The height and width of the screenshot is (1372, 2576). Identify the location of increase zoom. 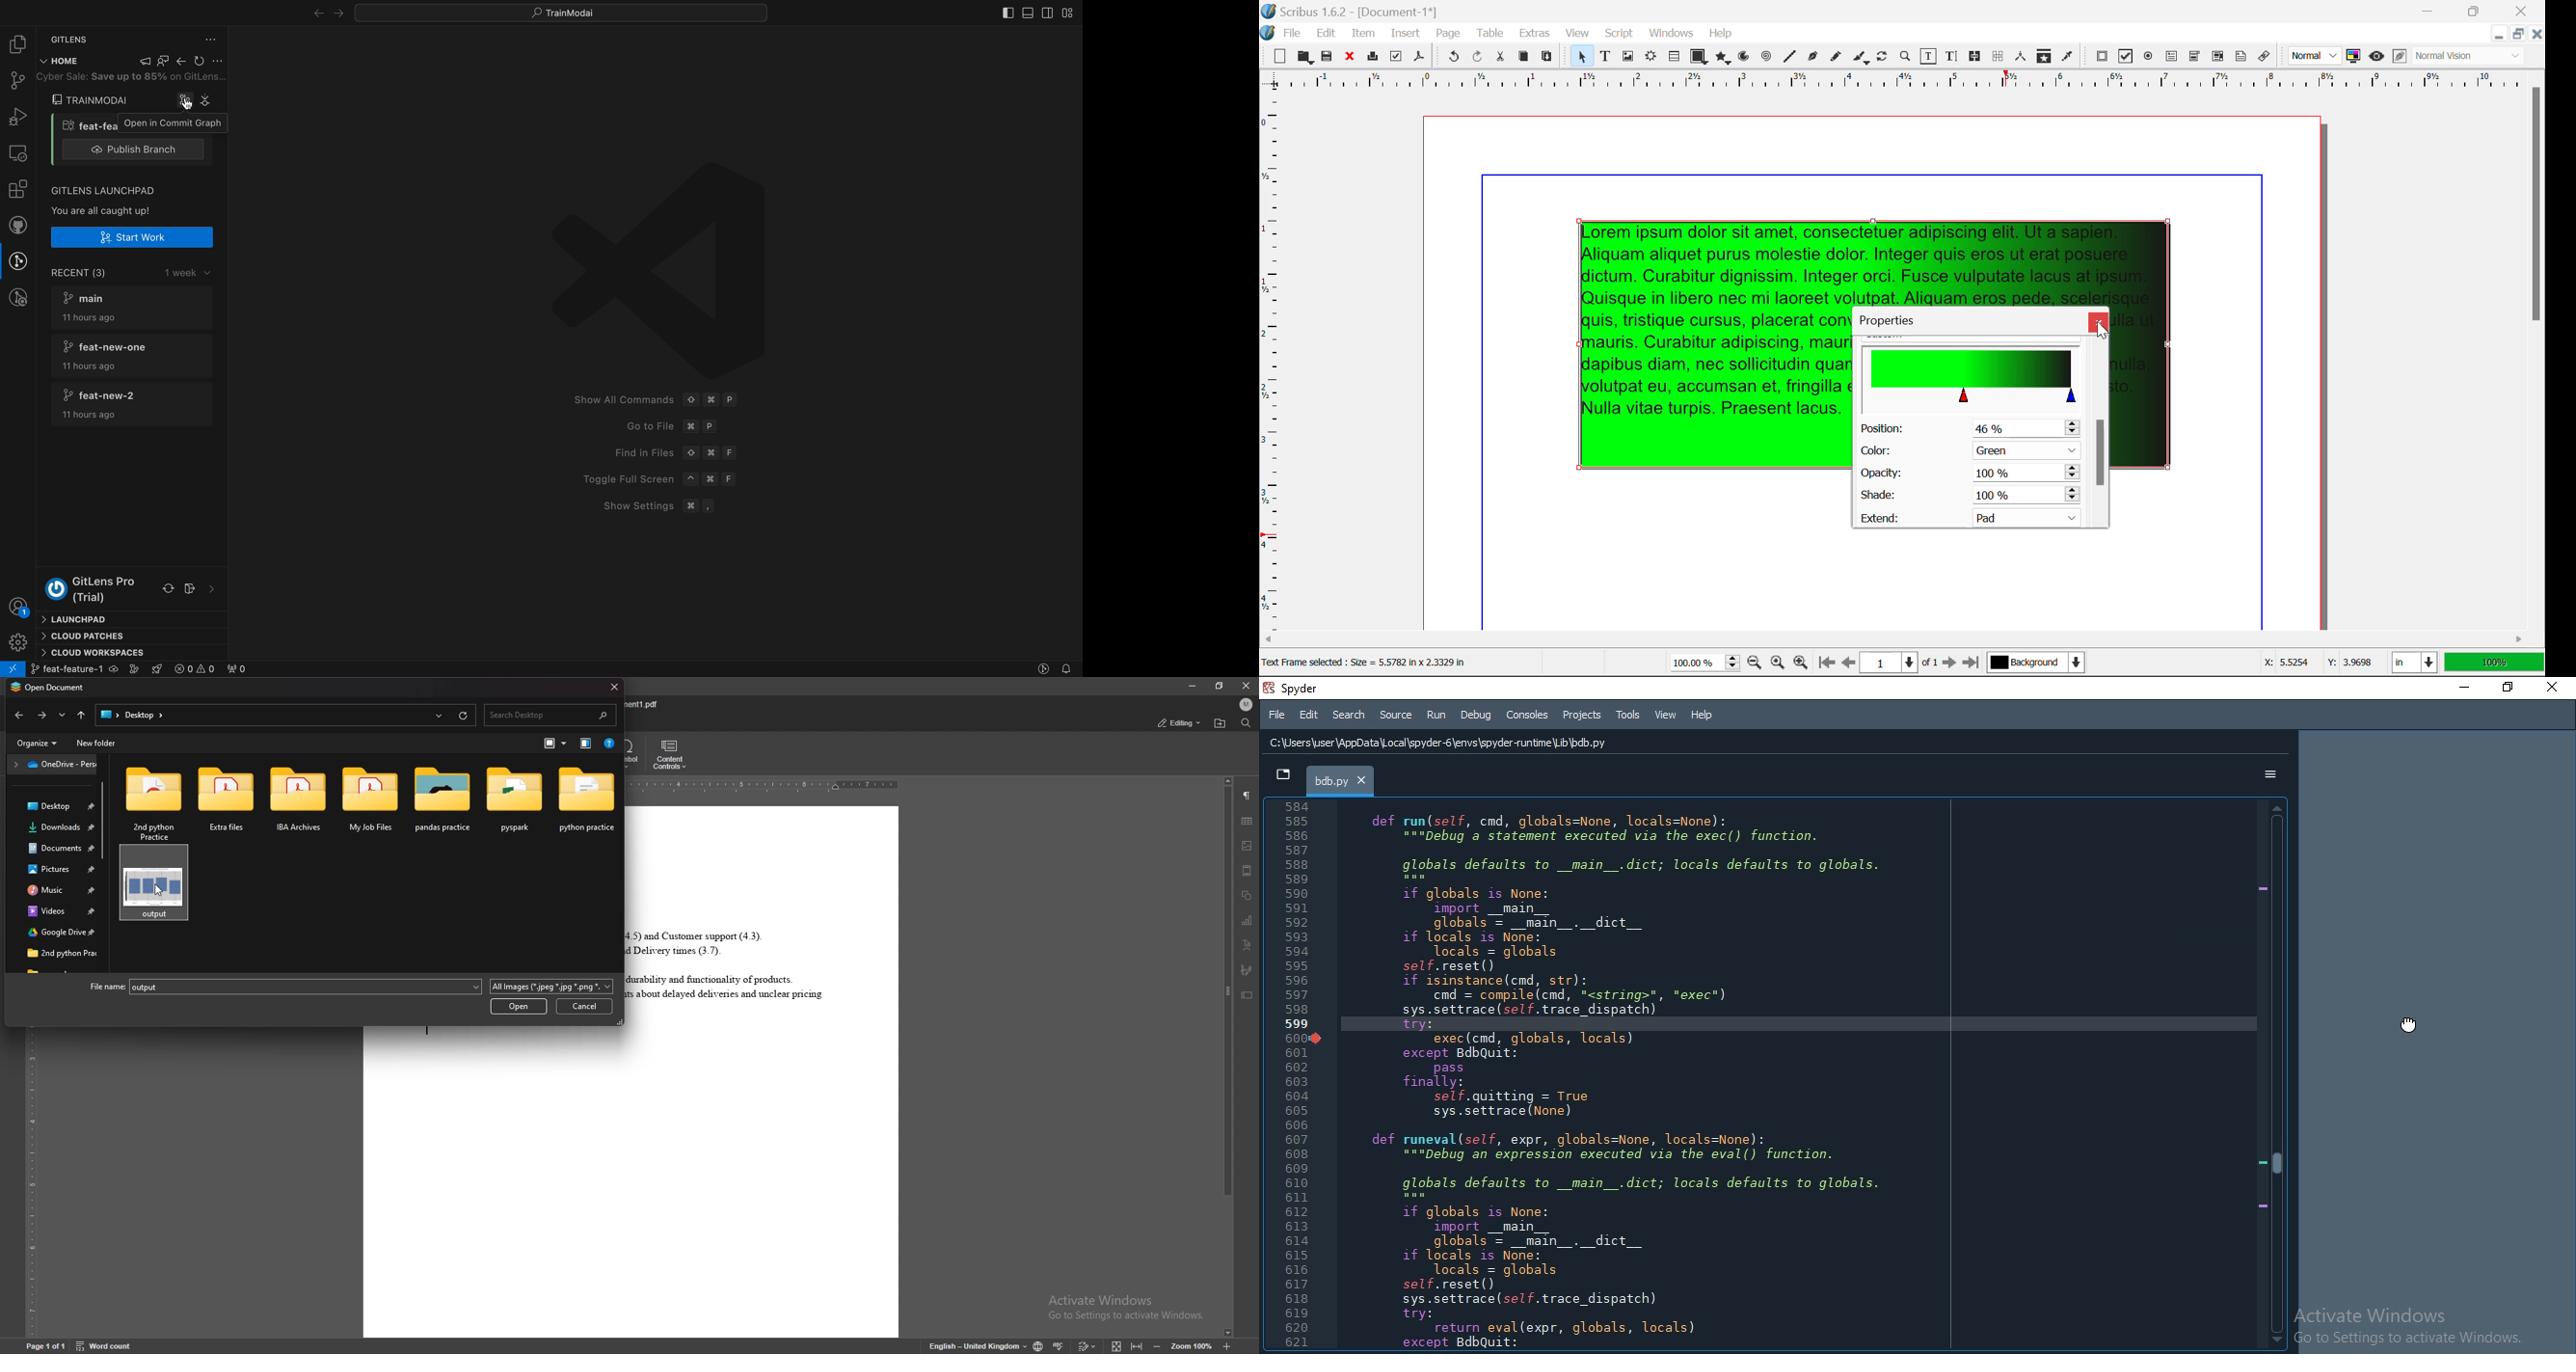
(1225, 1346).